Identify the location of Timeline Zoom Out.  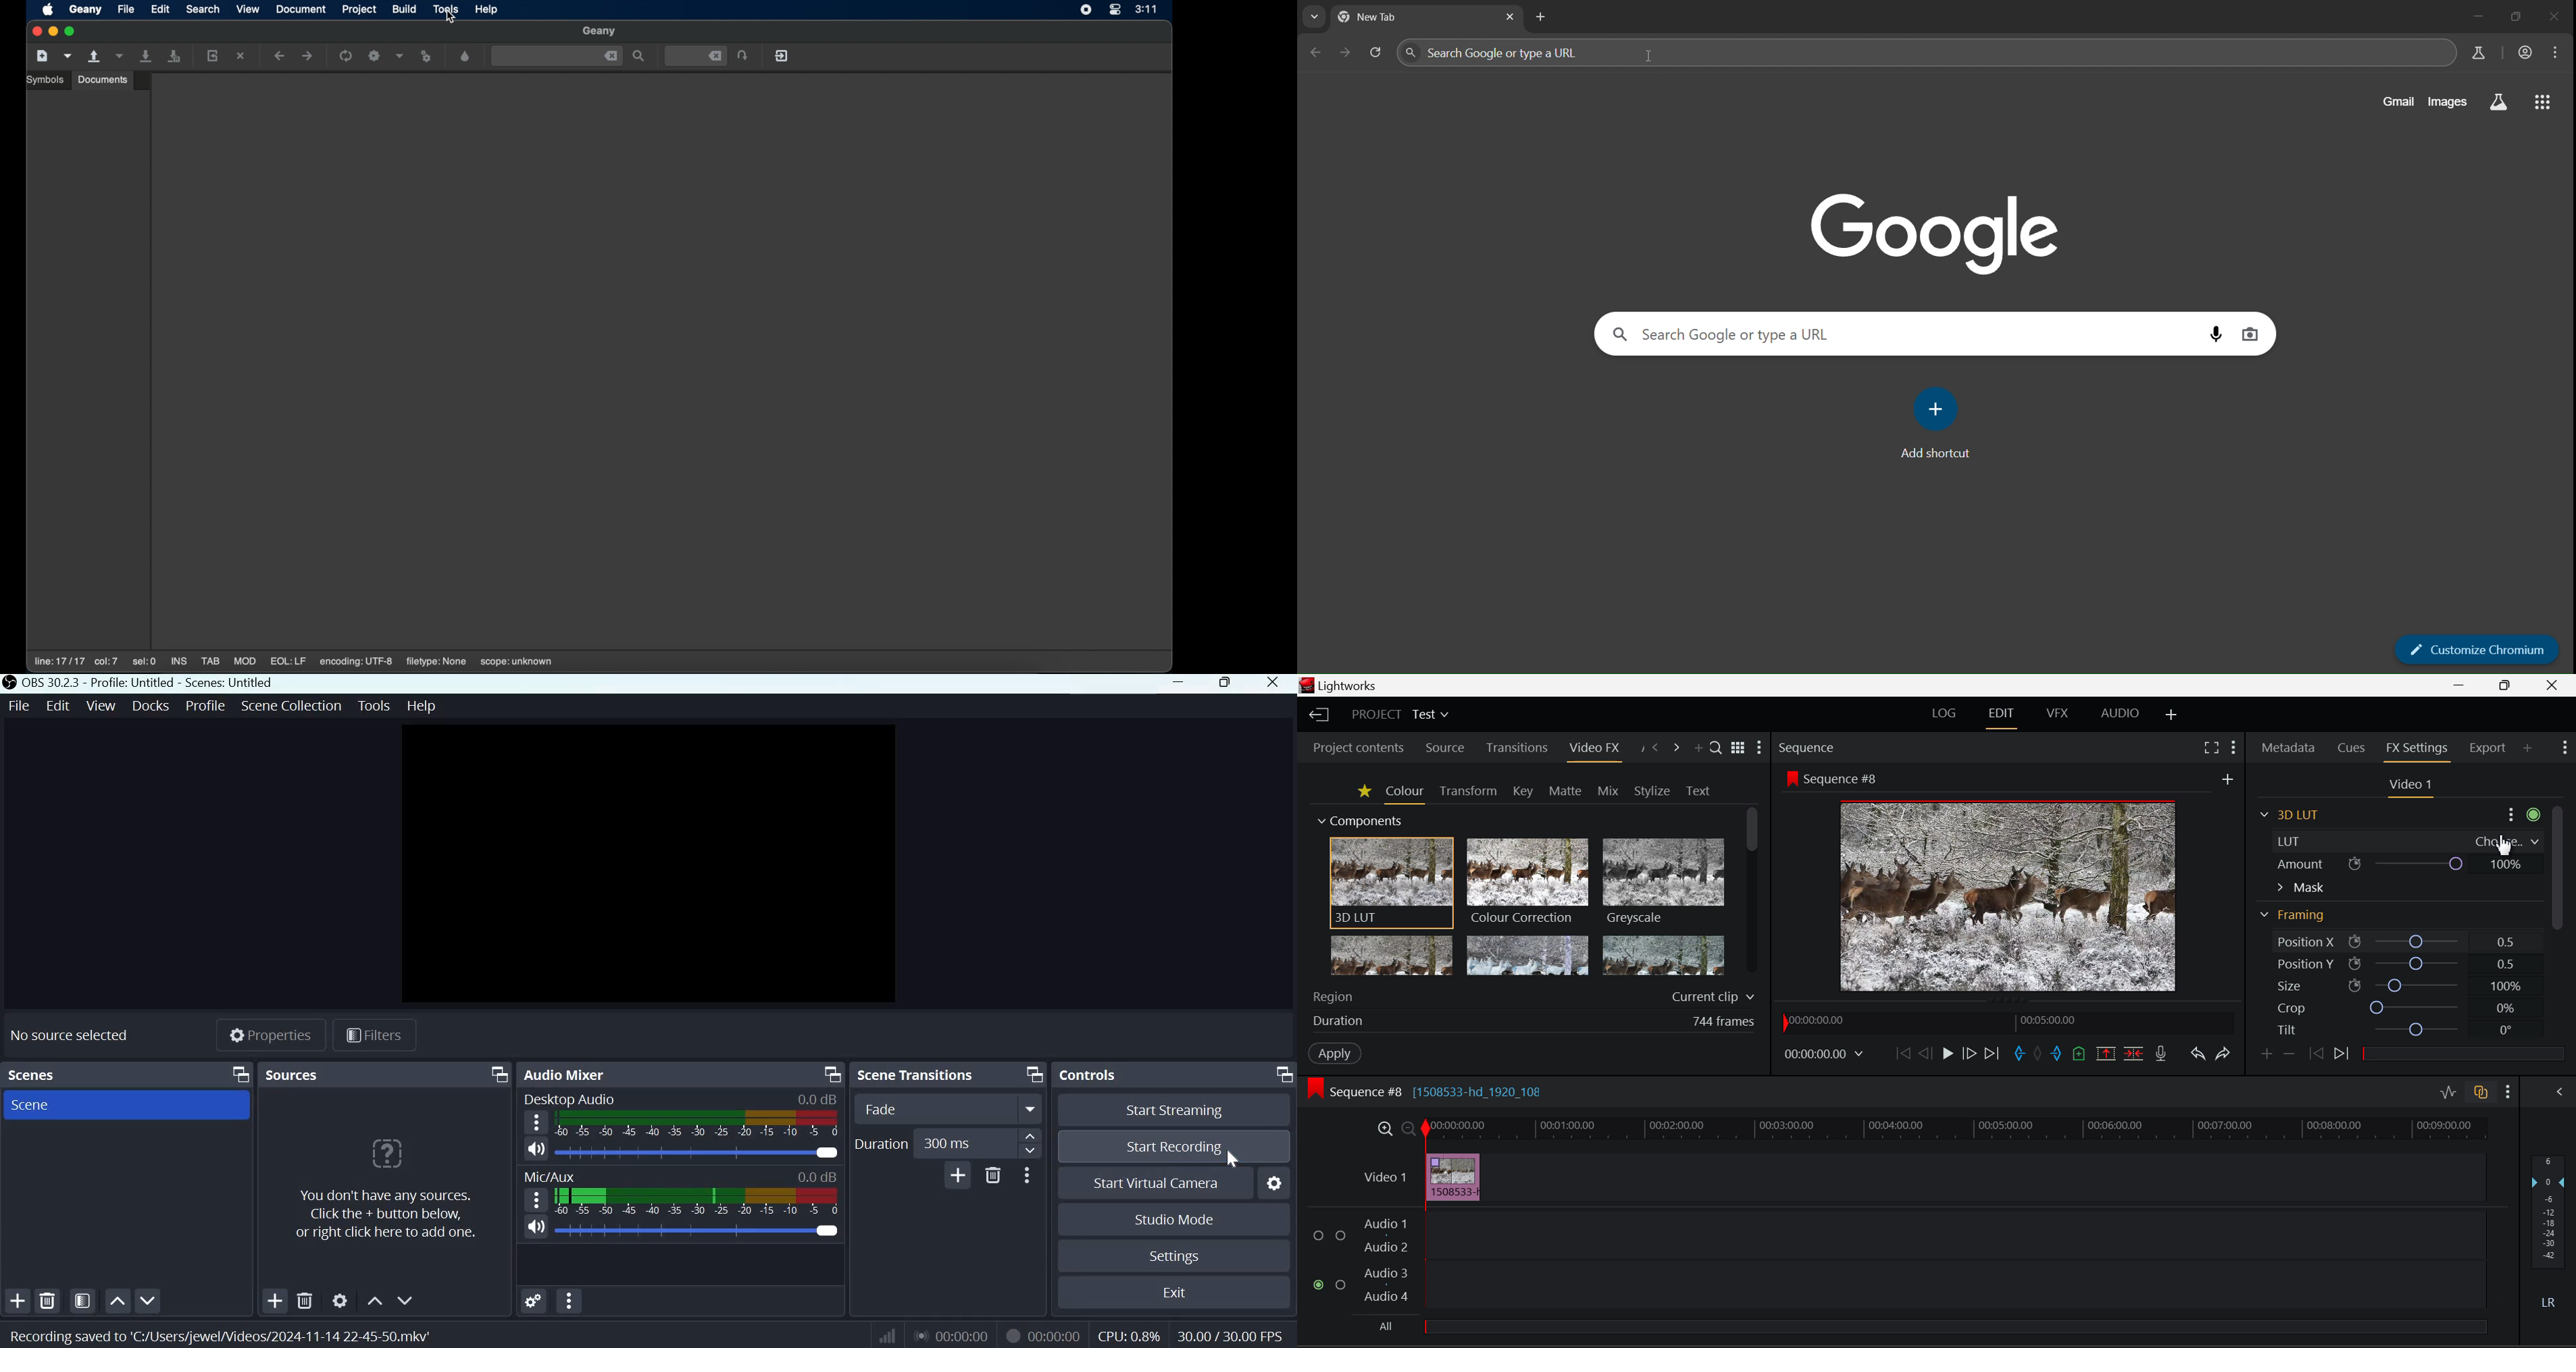
(1408, 1128).